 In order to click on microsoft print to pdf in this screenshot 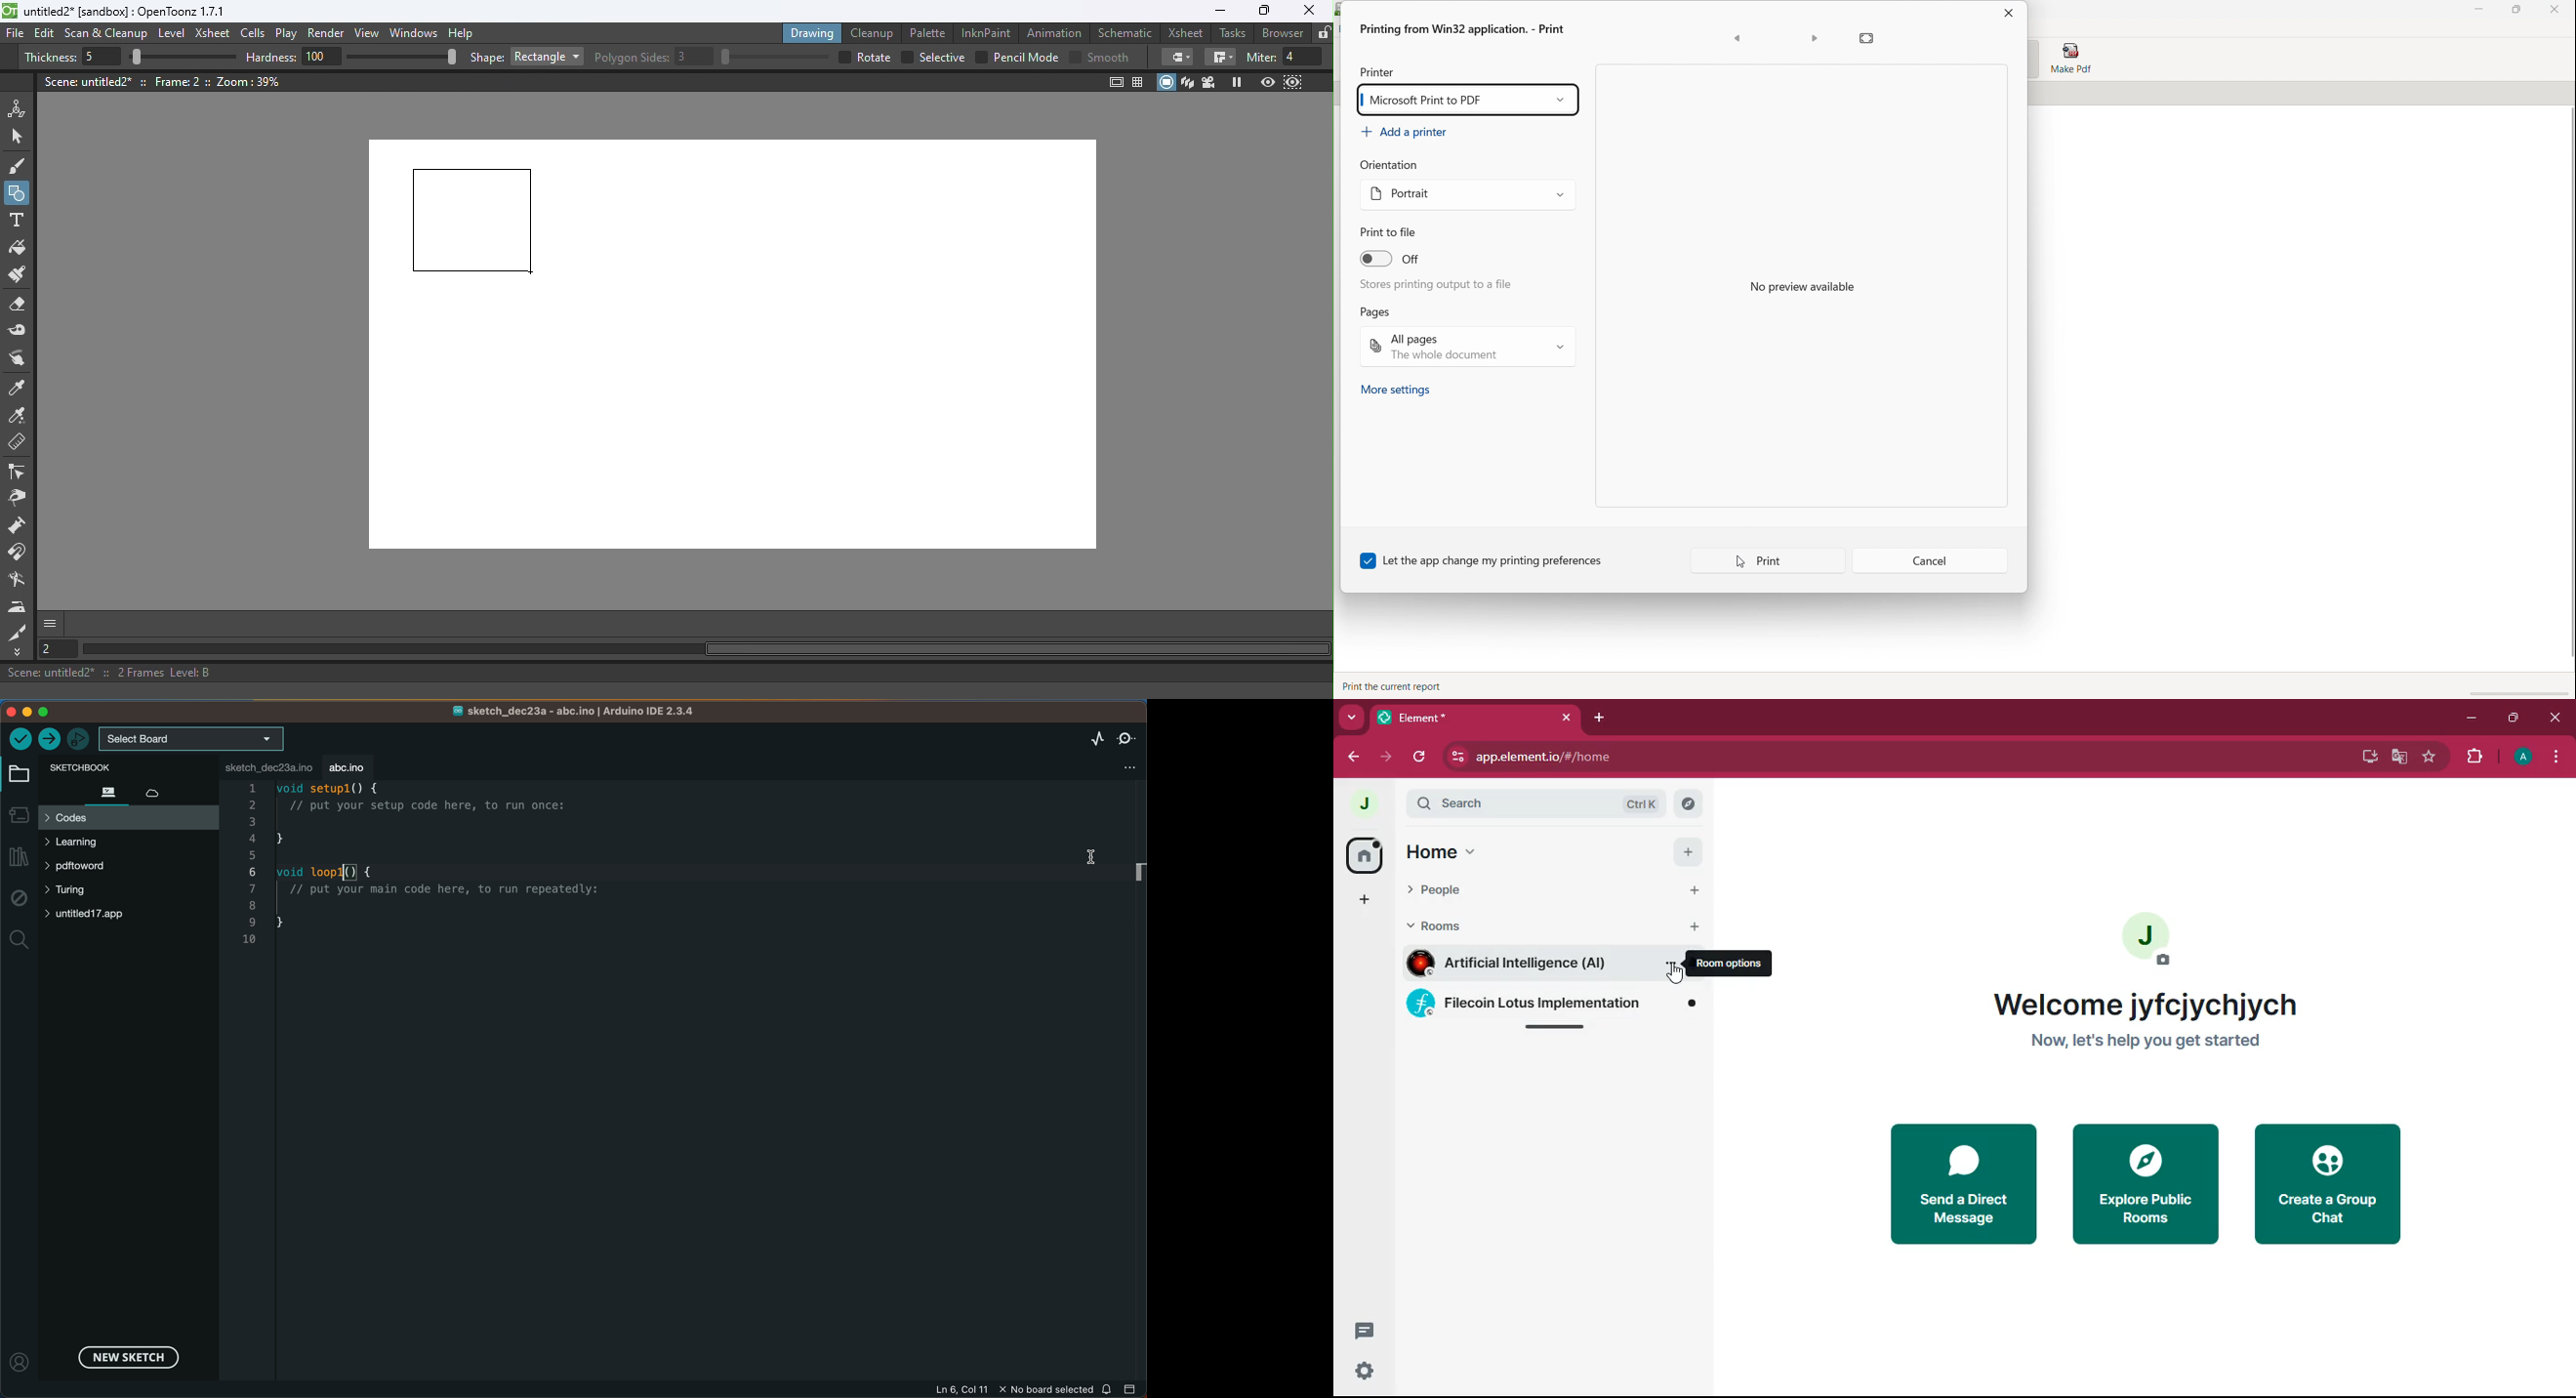, I will do `click(1467, 100)`.